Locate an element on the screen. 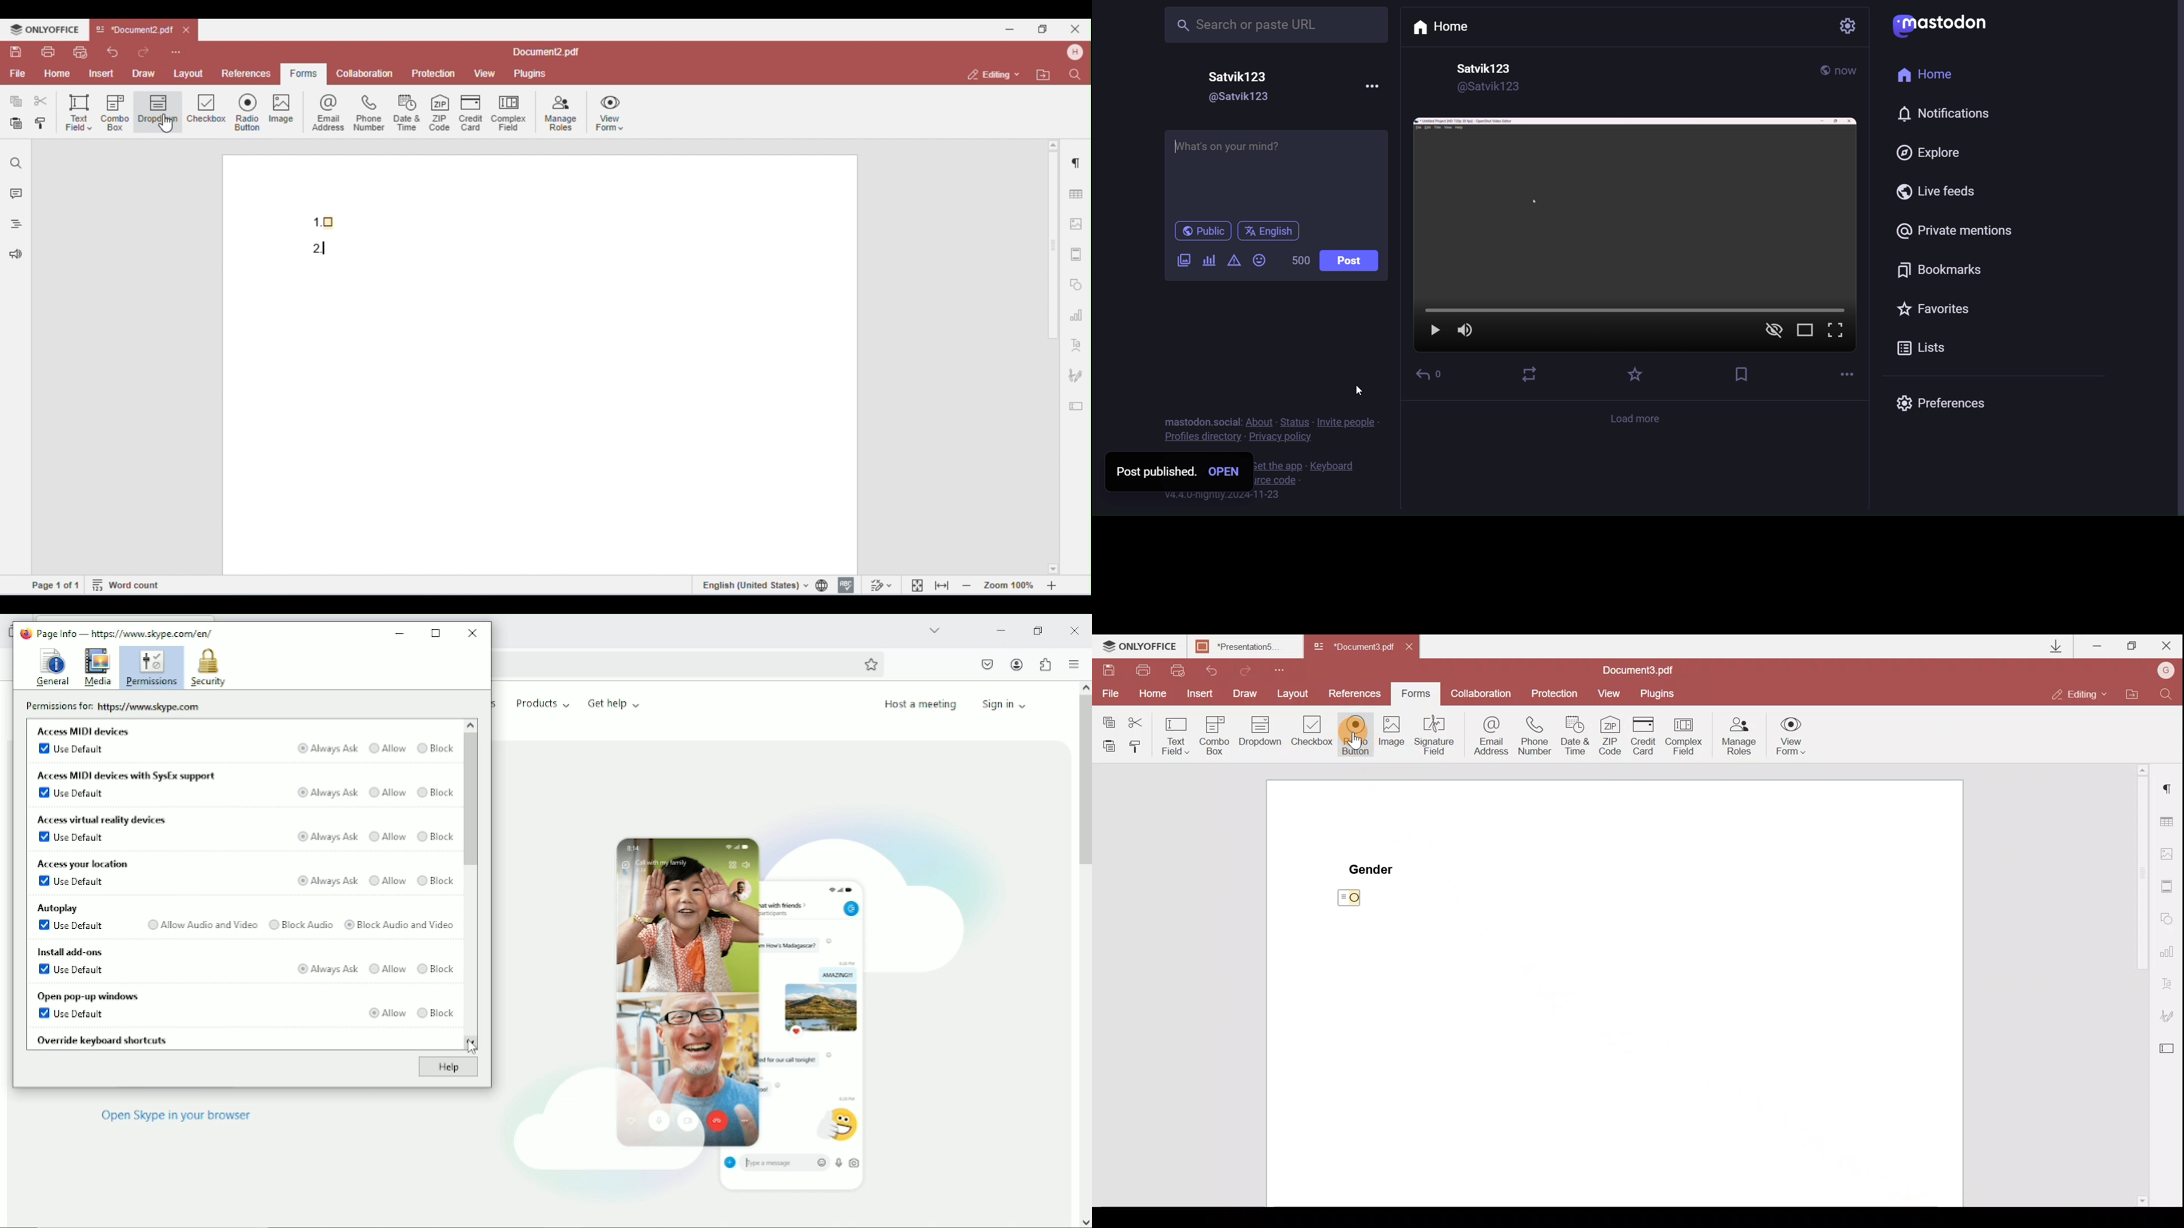  reply is located at coordinates (1430, 373).